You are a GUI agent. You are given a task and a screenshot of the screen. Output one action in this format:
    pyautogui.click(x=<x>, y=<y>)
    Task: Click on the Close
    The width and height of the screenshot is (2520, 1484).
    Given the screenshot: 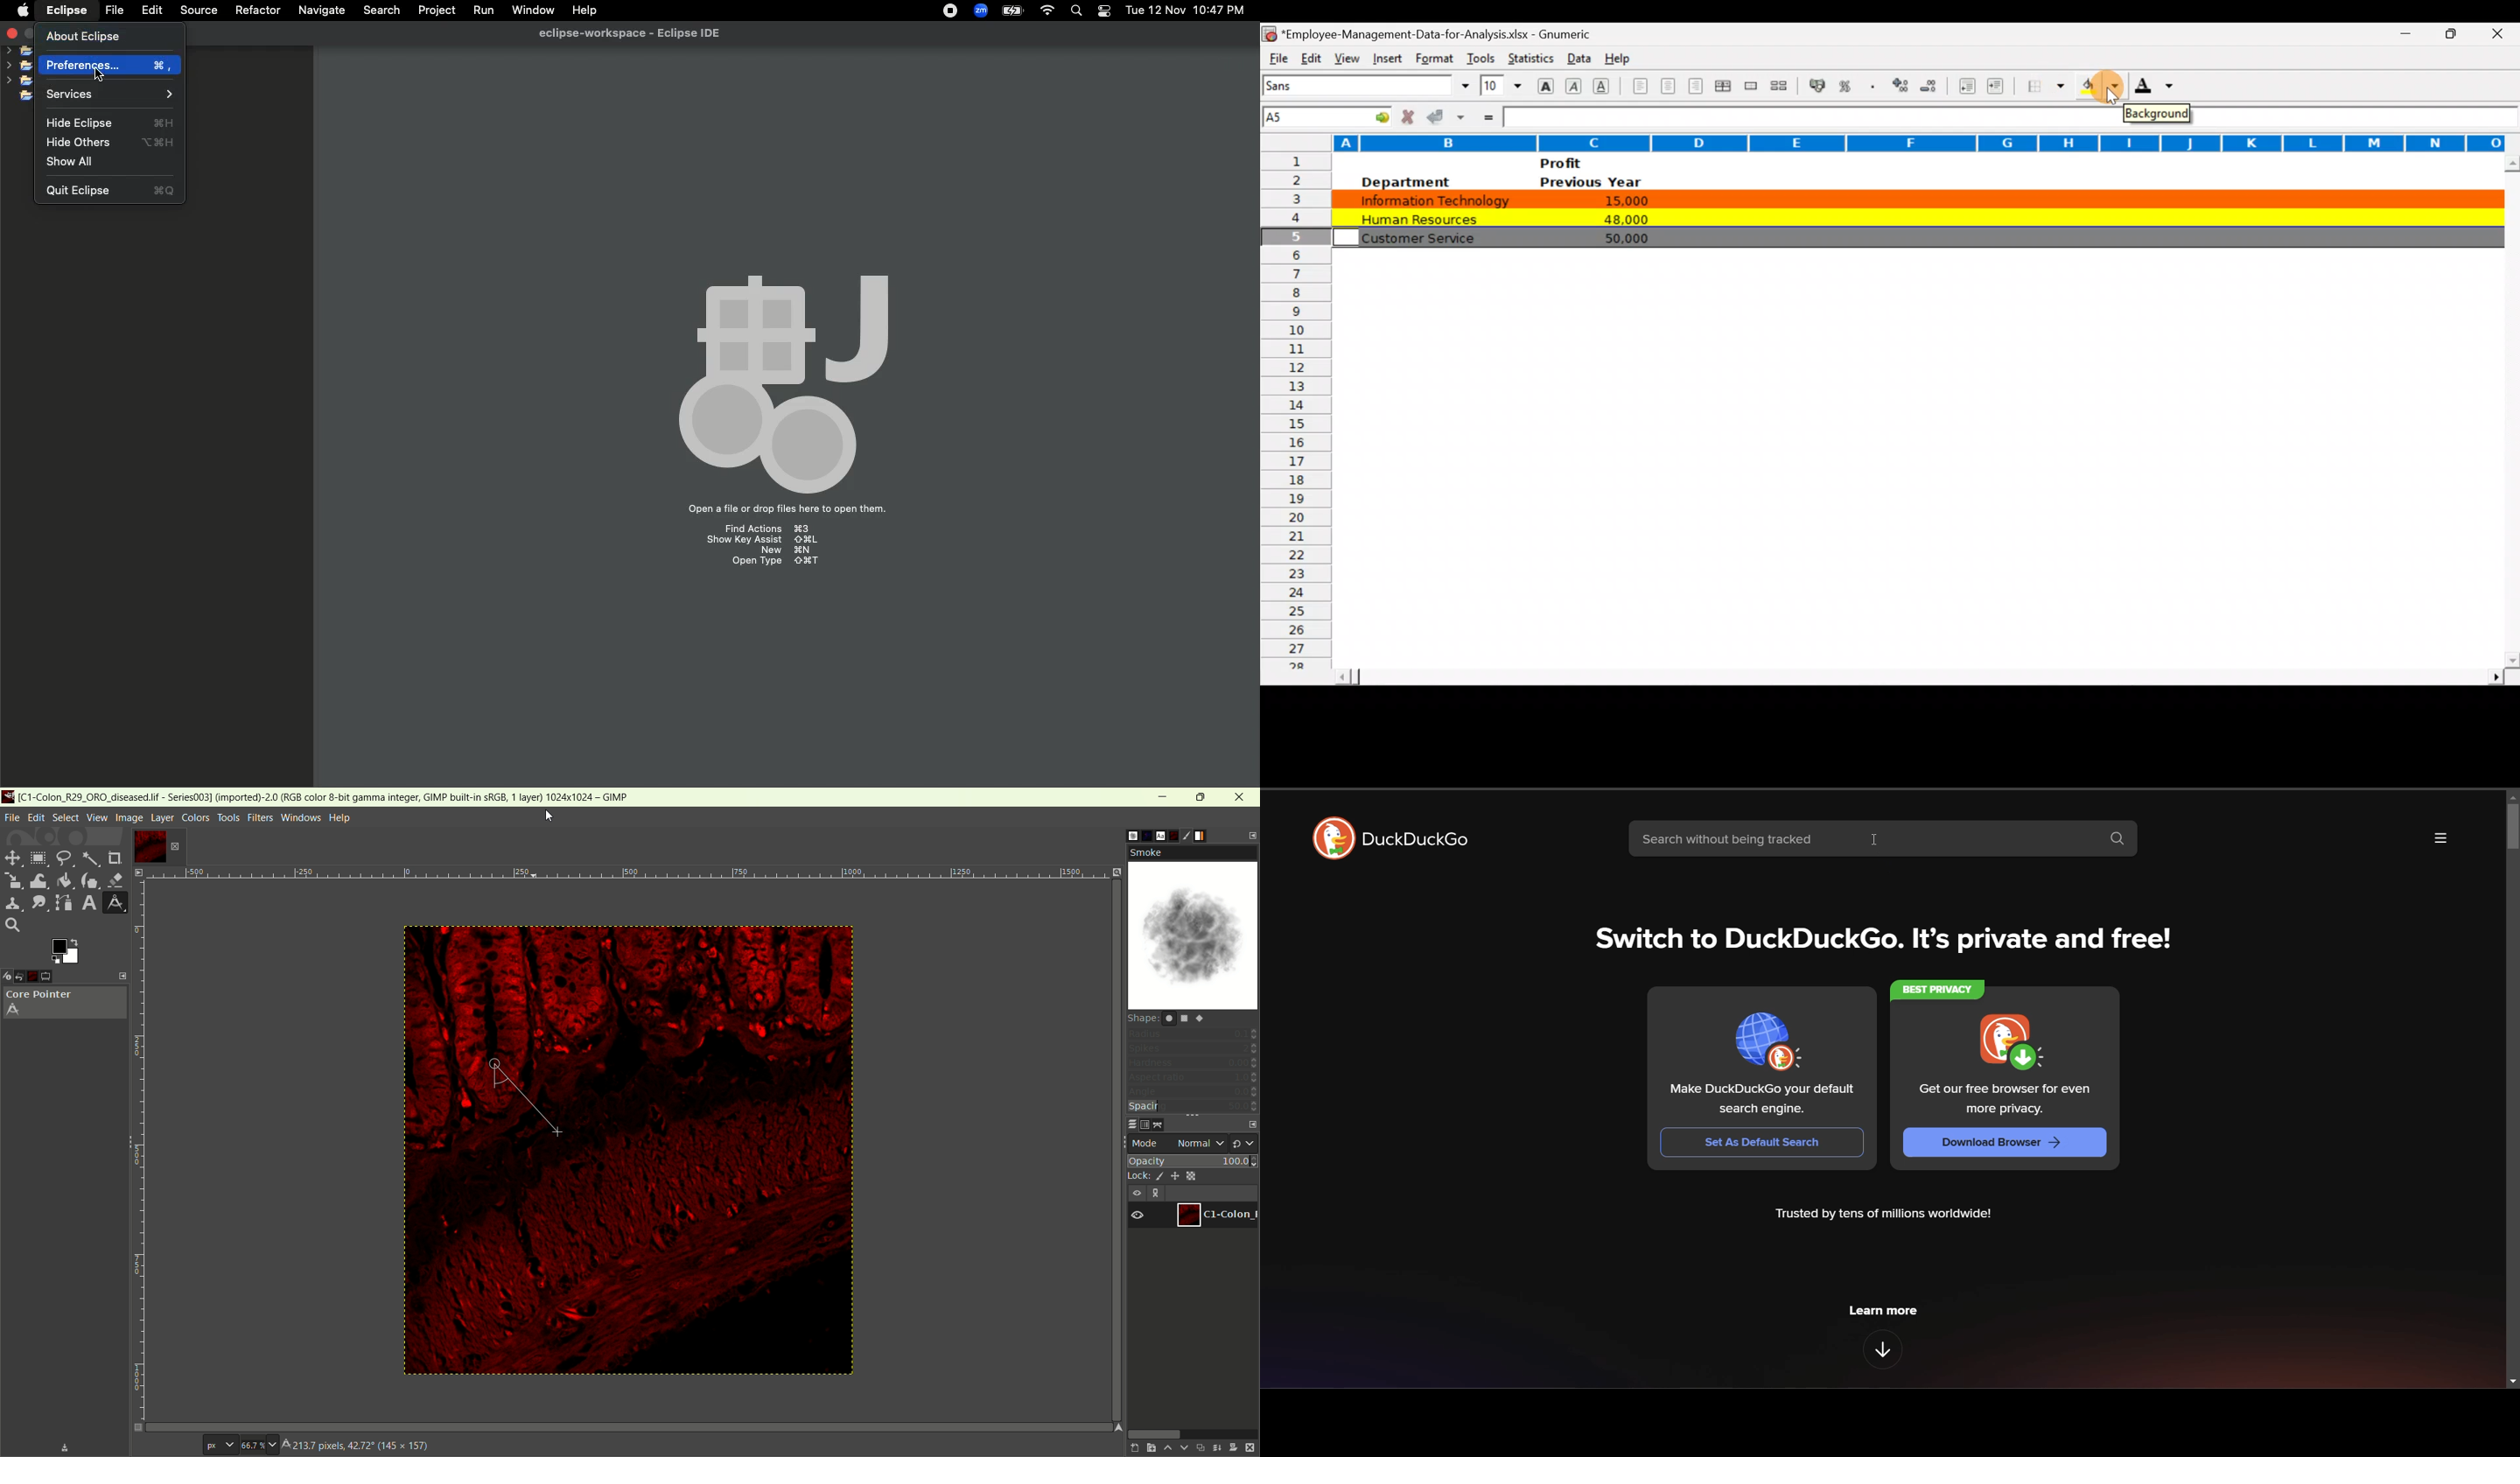 What is the action you would take?
    pyautogui.click(x=12, y=31)
    